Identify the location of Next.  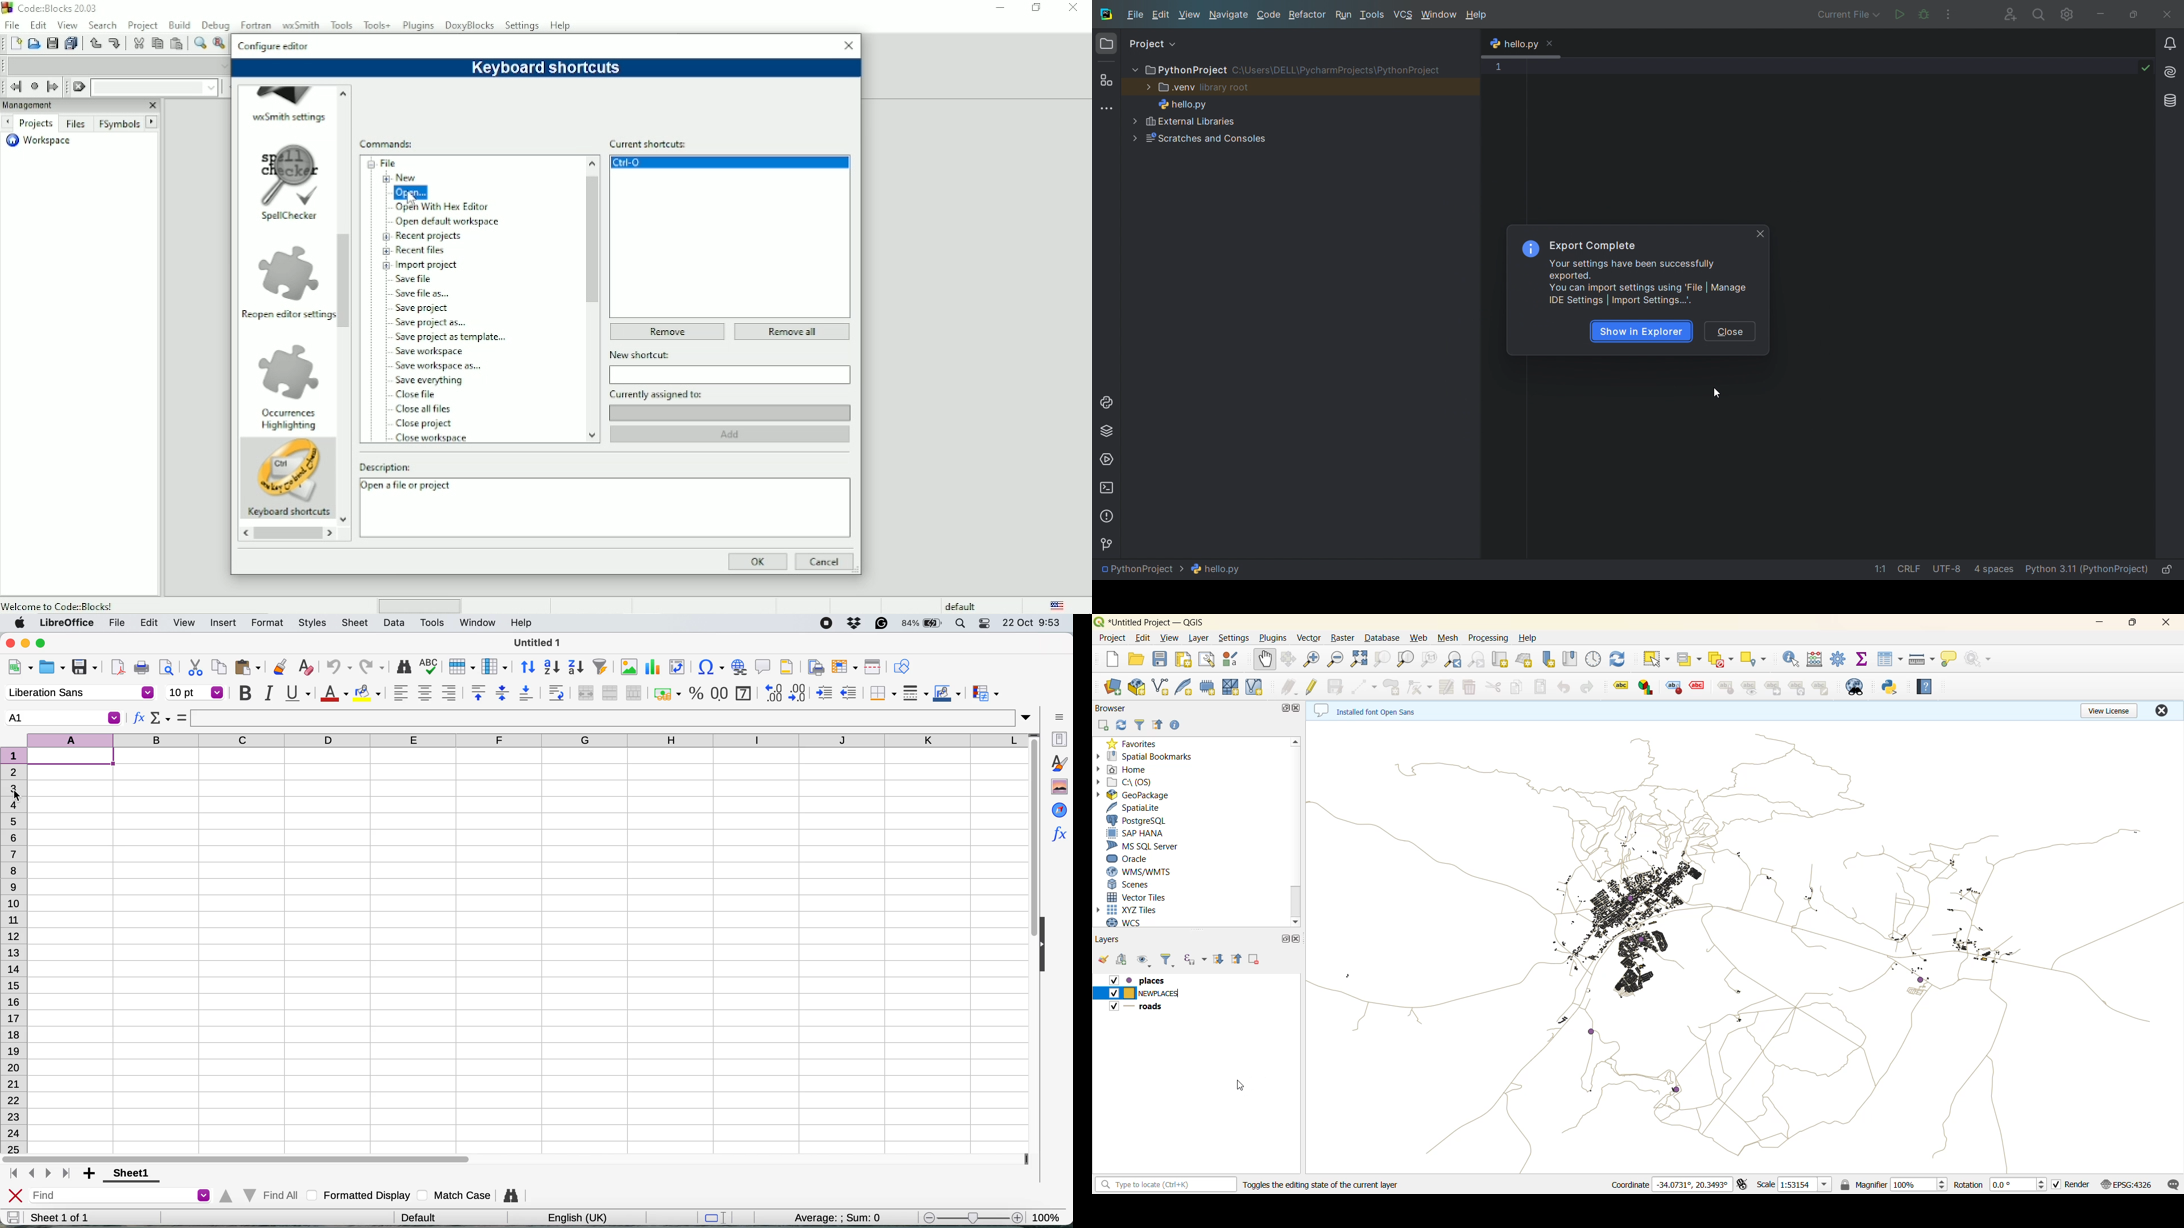
(152, 121).